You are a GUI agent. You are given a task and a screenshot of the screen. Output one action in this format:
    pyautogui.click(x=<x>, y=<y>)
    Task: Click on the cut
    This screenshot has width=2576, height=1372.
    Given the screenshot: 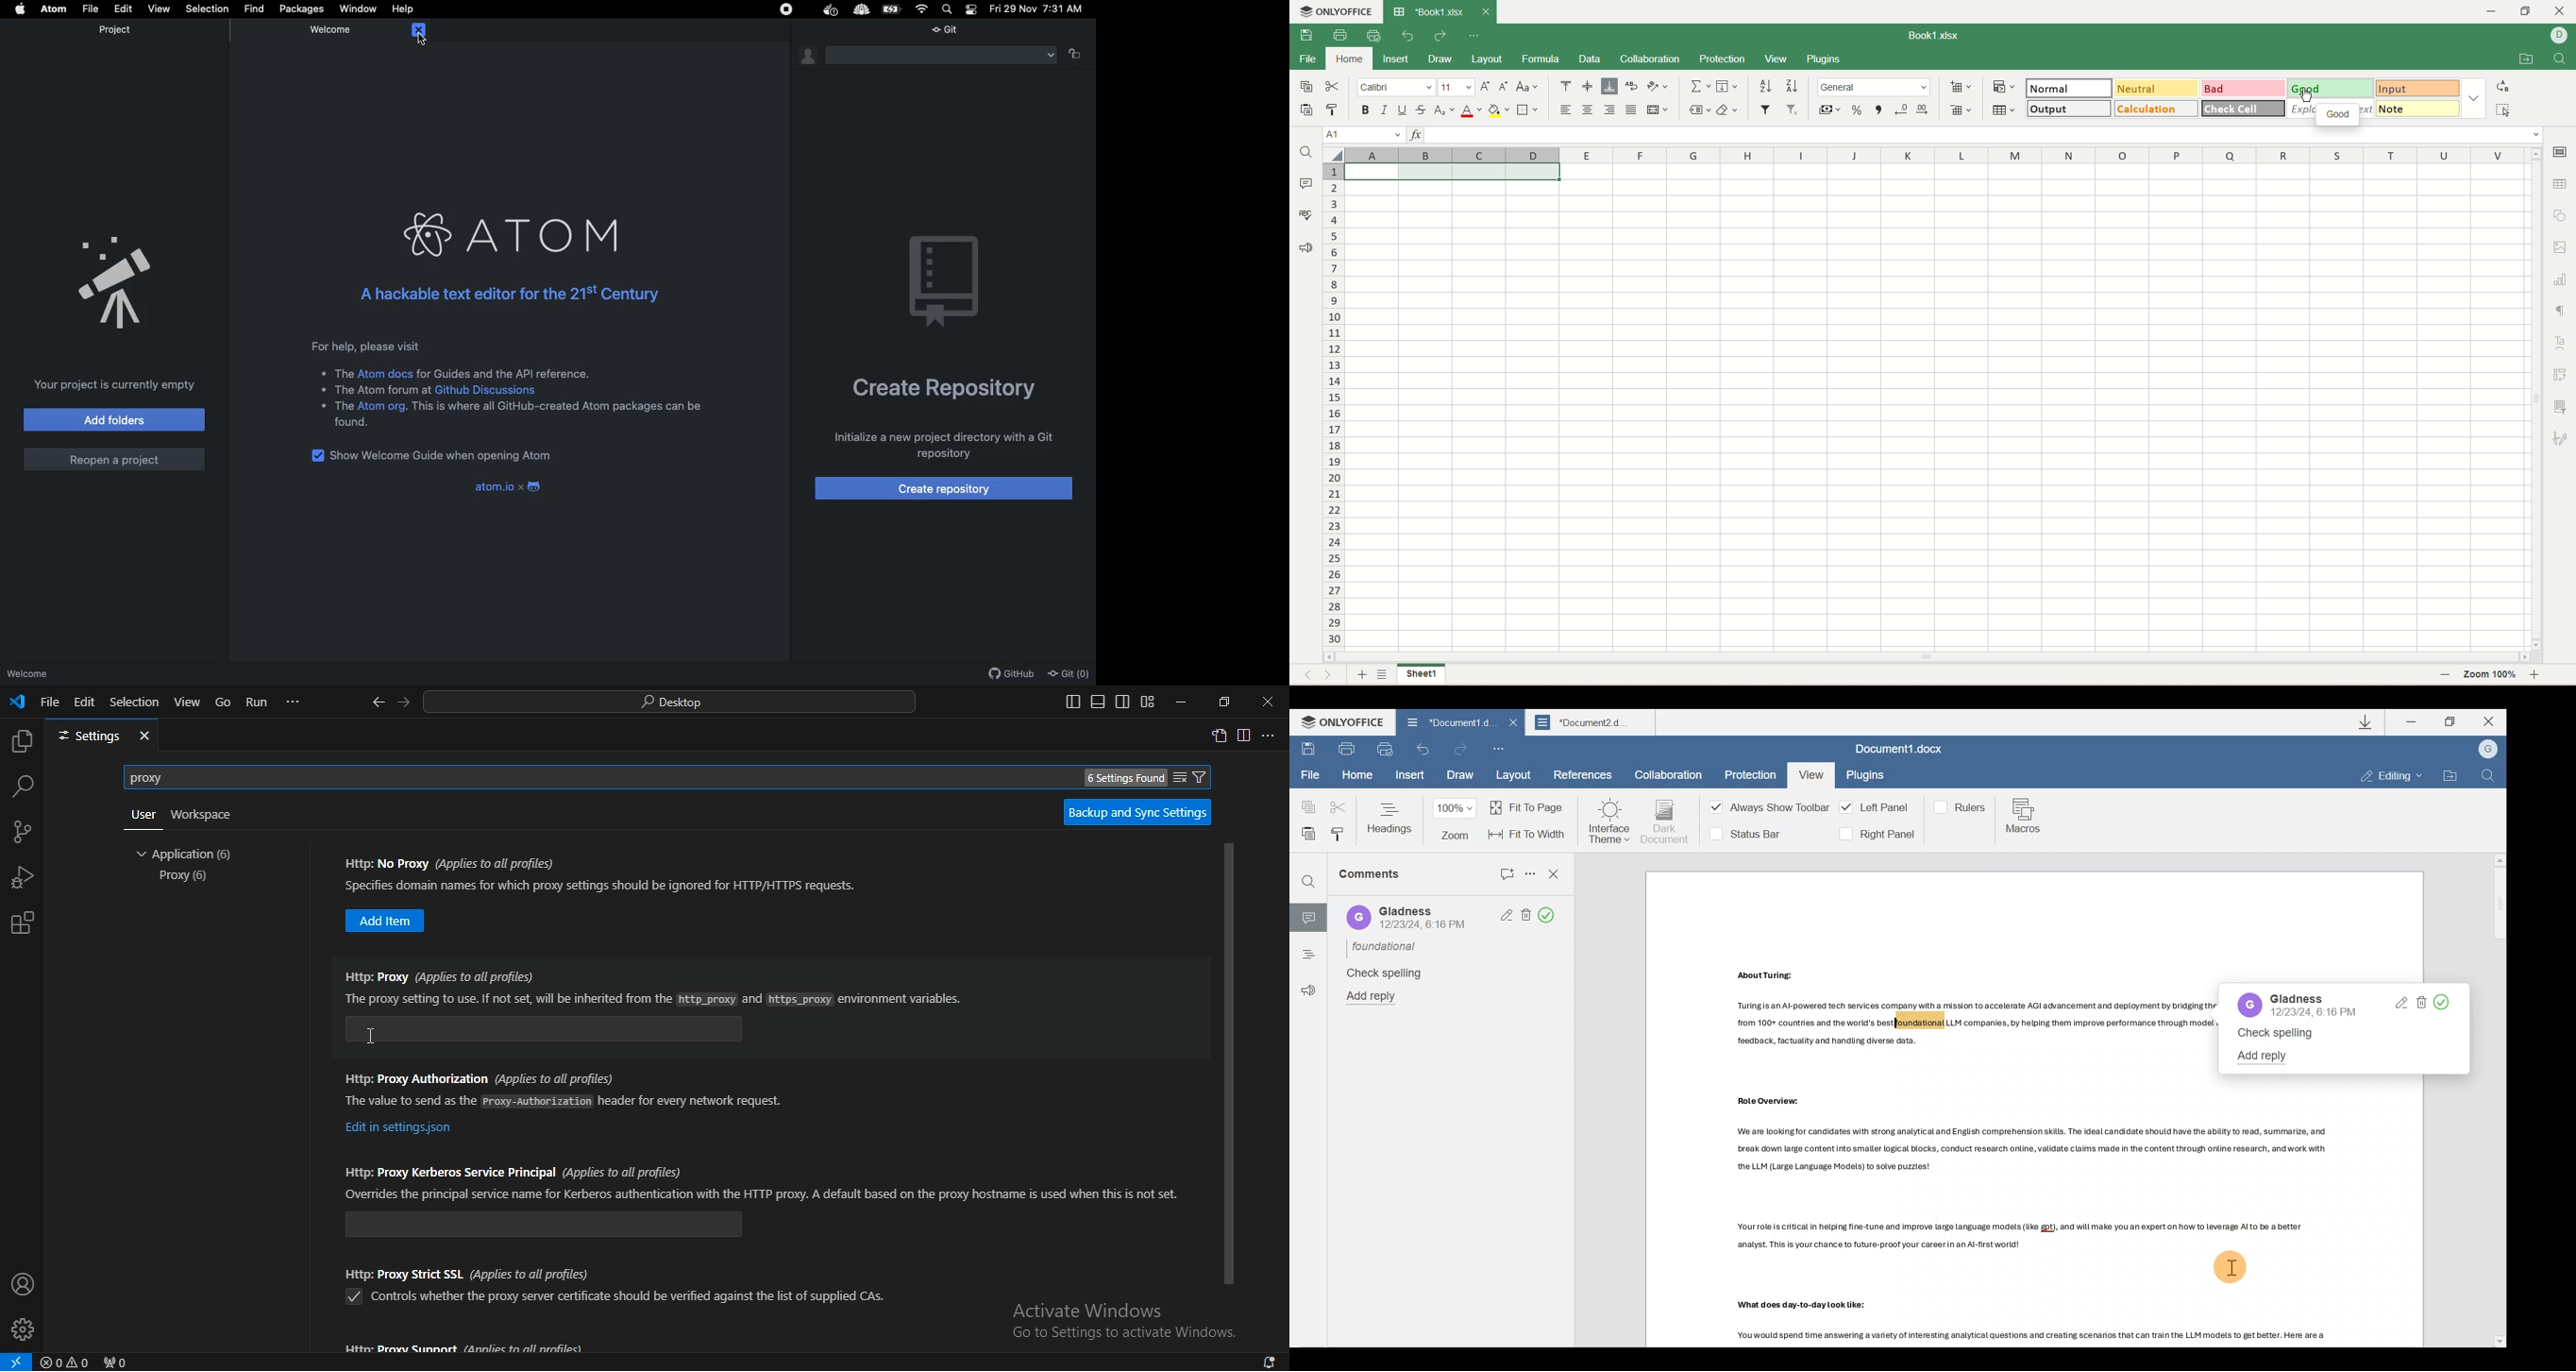 What is the action you would take?
    pyautogui.click(x=1335, y=86)
    